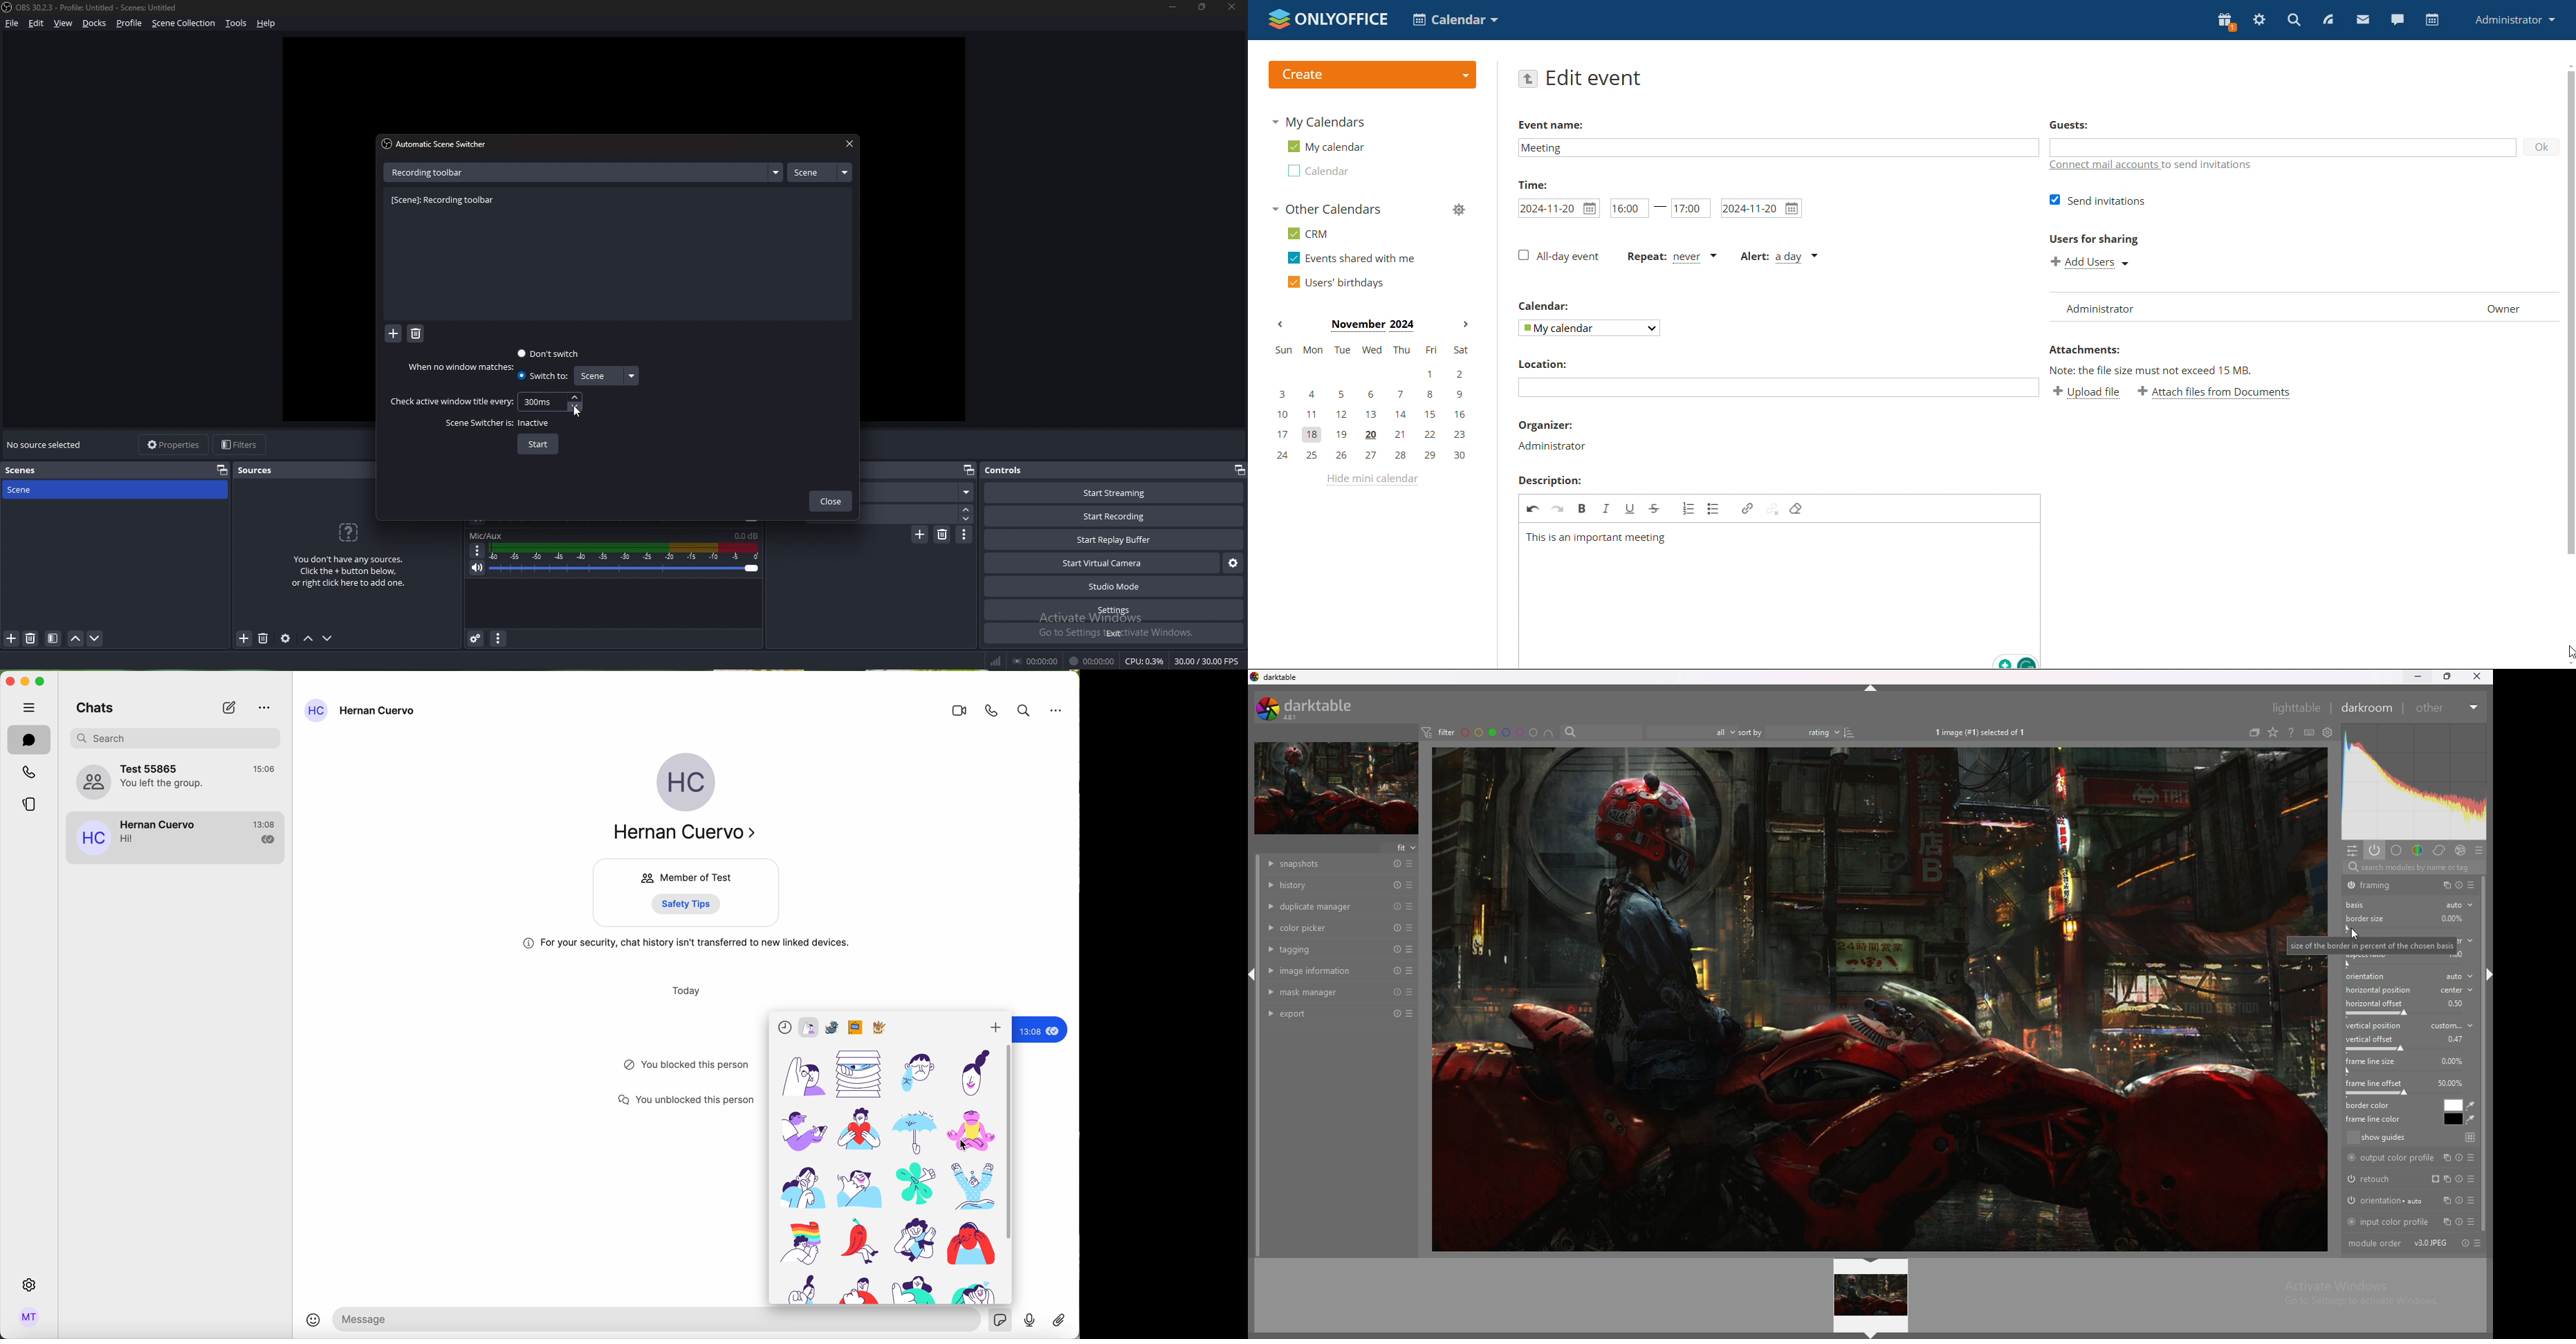 The image size is (2576, 1344). Describe the element at coordinates (993, 710) in the screenshot. I see `call` at that location.